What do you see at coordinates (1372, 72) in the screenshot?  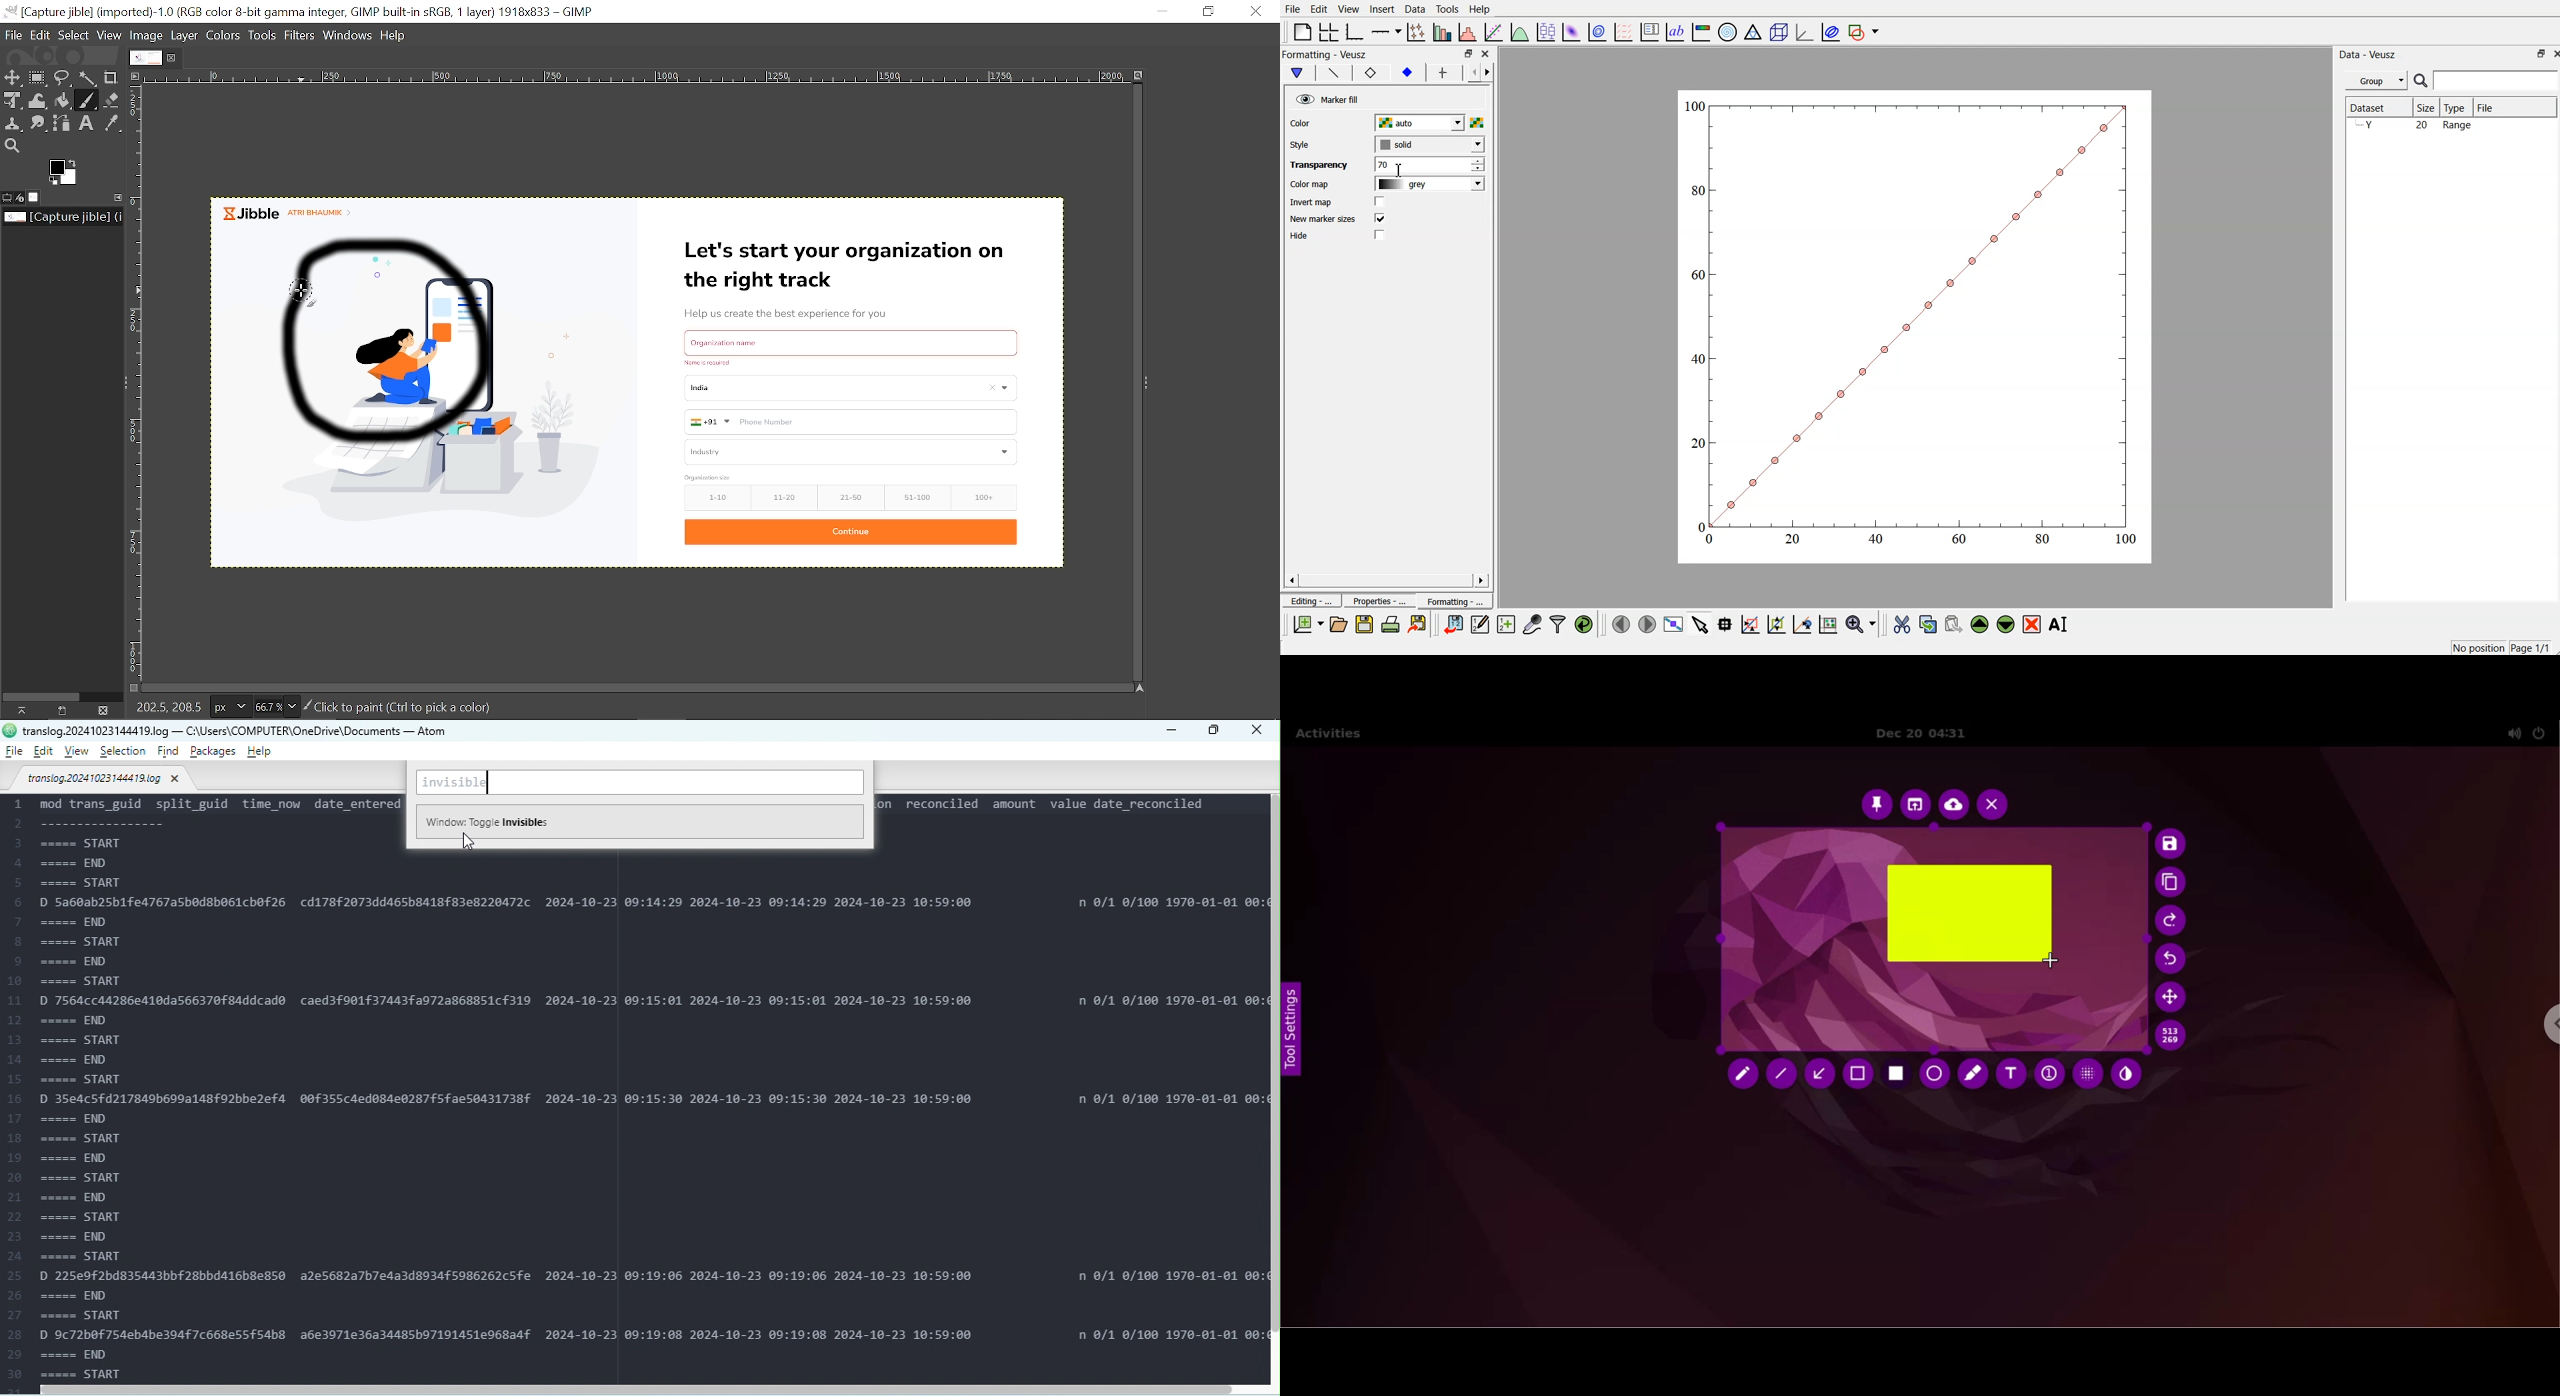 I see `shape` at bounding box center [1372, 72].